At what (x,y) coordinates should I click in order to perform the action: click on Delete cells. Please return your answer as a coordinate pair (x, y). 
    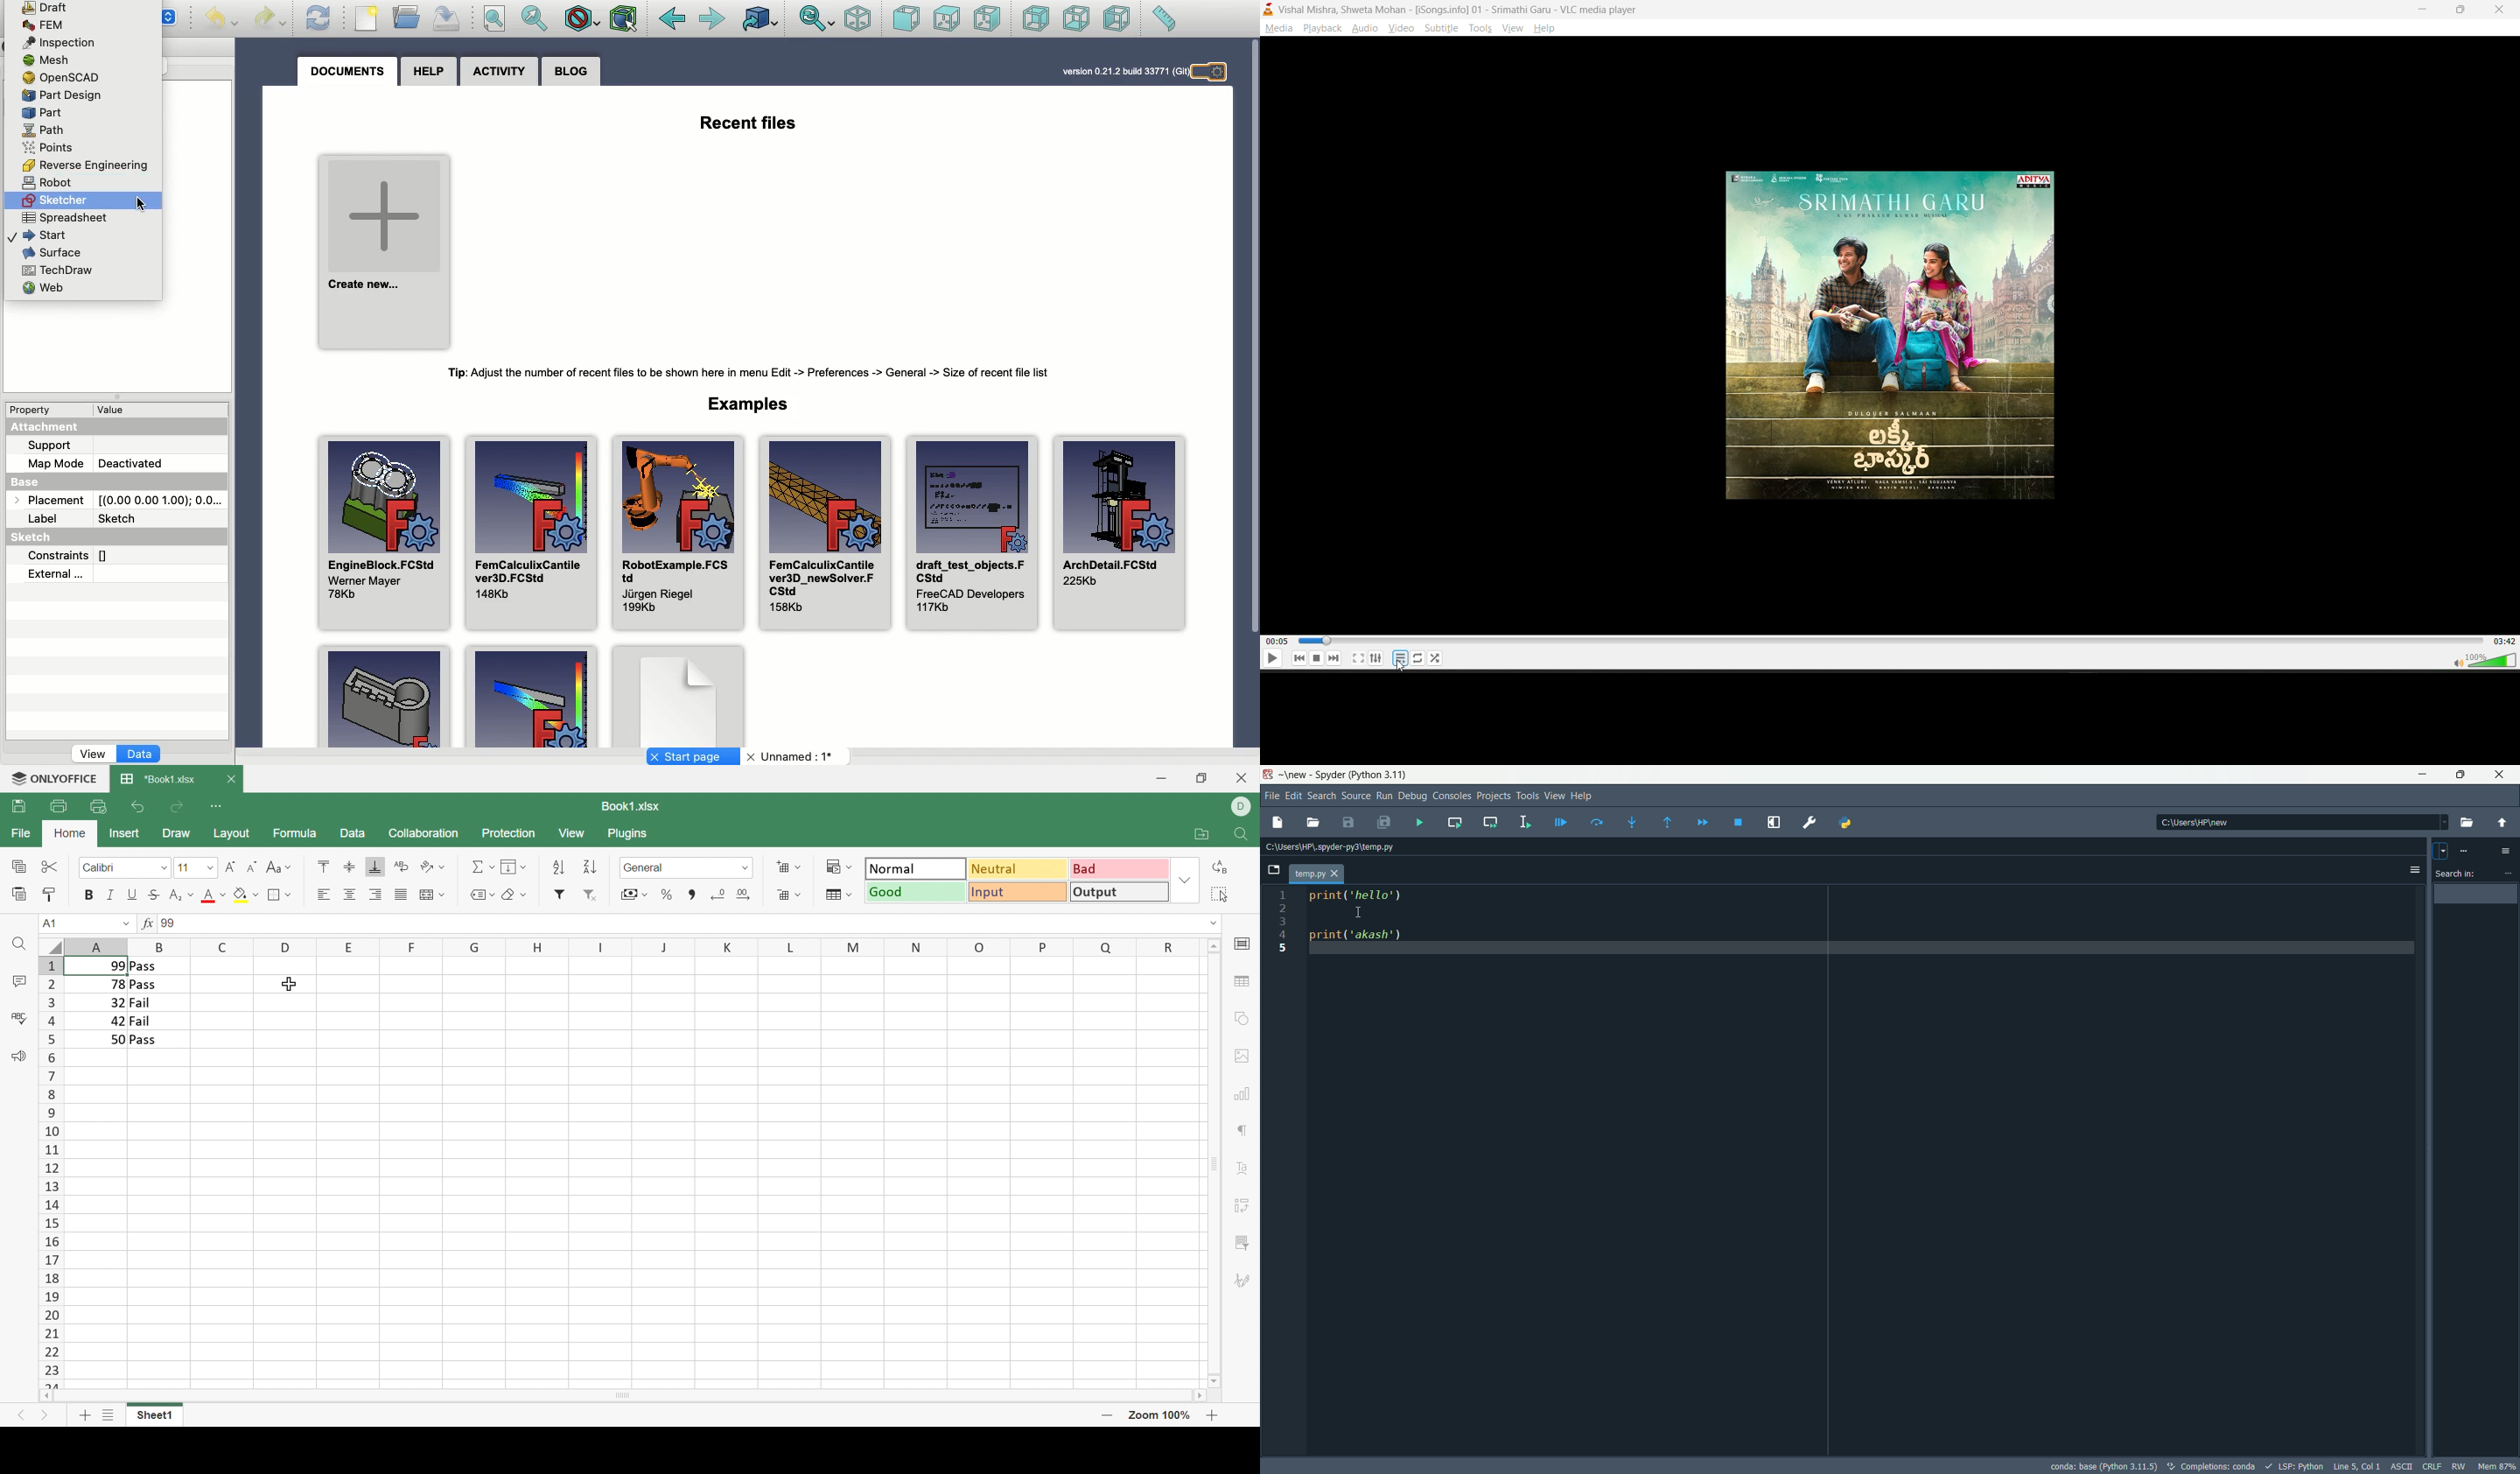
    Looking at the image, I should click on (788, 894).